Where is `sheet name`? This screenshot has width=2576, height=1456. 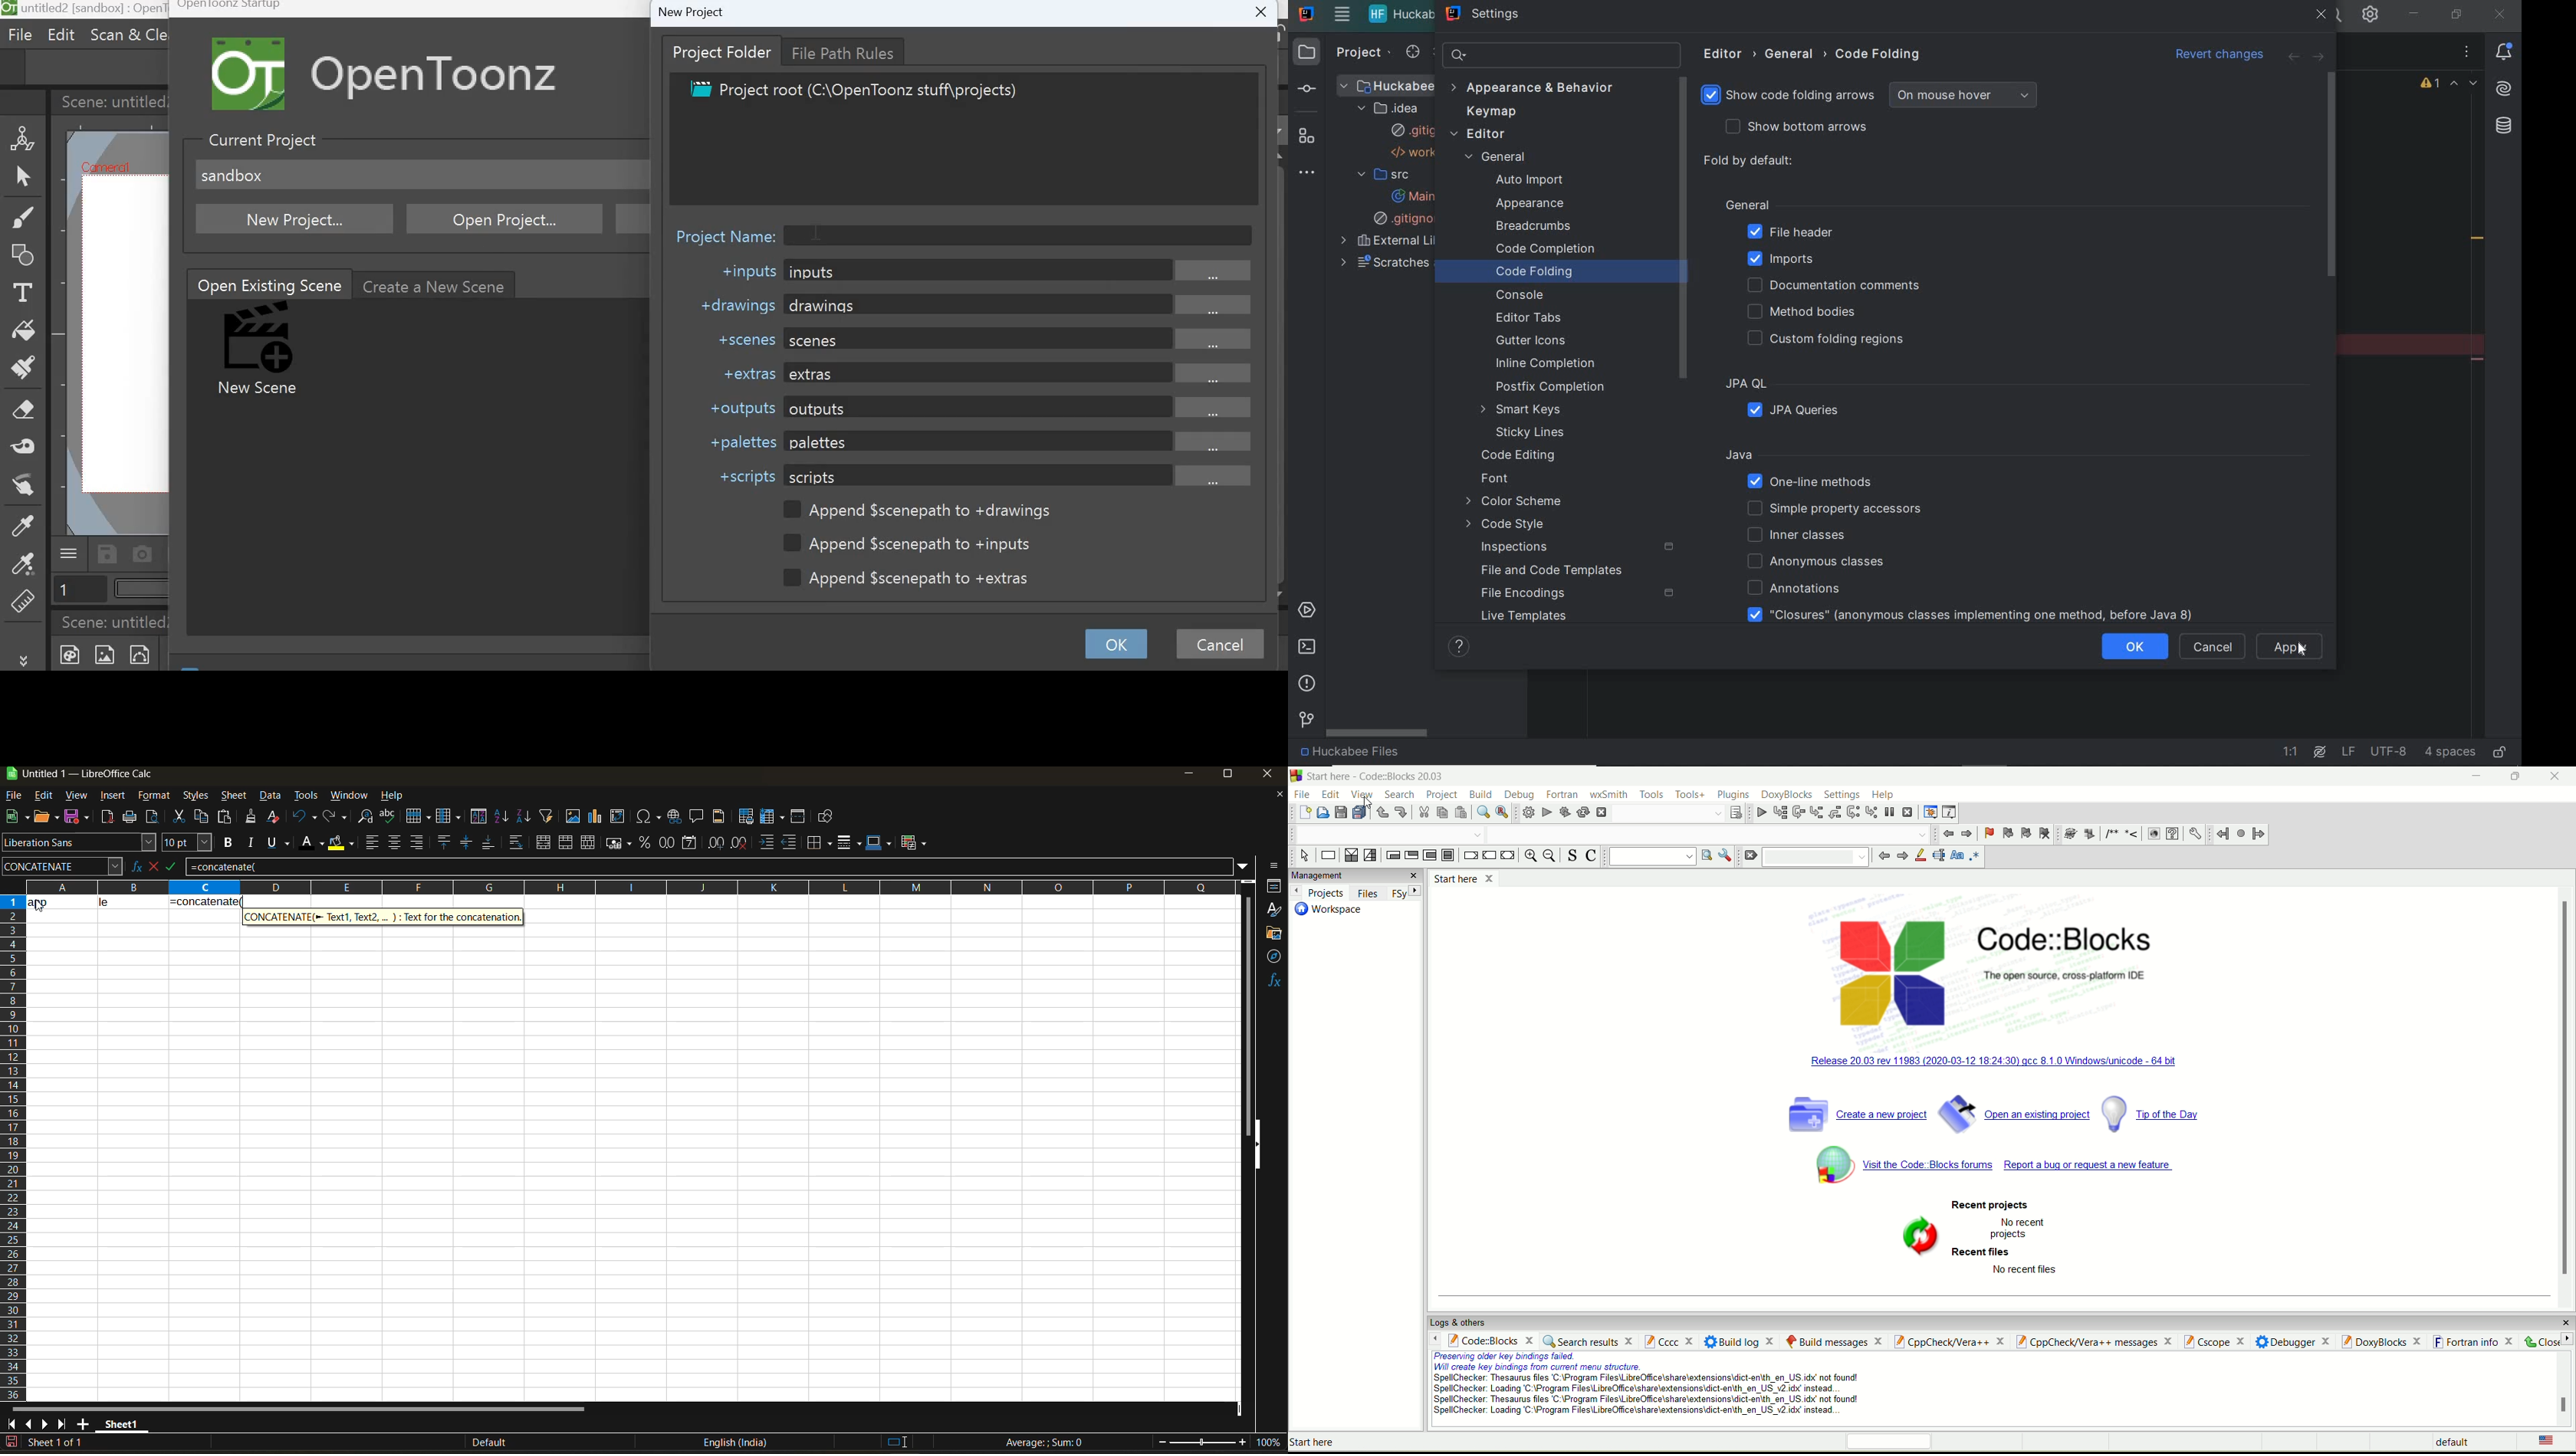 sheet name is located at coordinates (119, 1422).